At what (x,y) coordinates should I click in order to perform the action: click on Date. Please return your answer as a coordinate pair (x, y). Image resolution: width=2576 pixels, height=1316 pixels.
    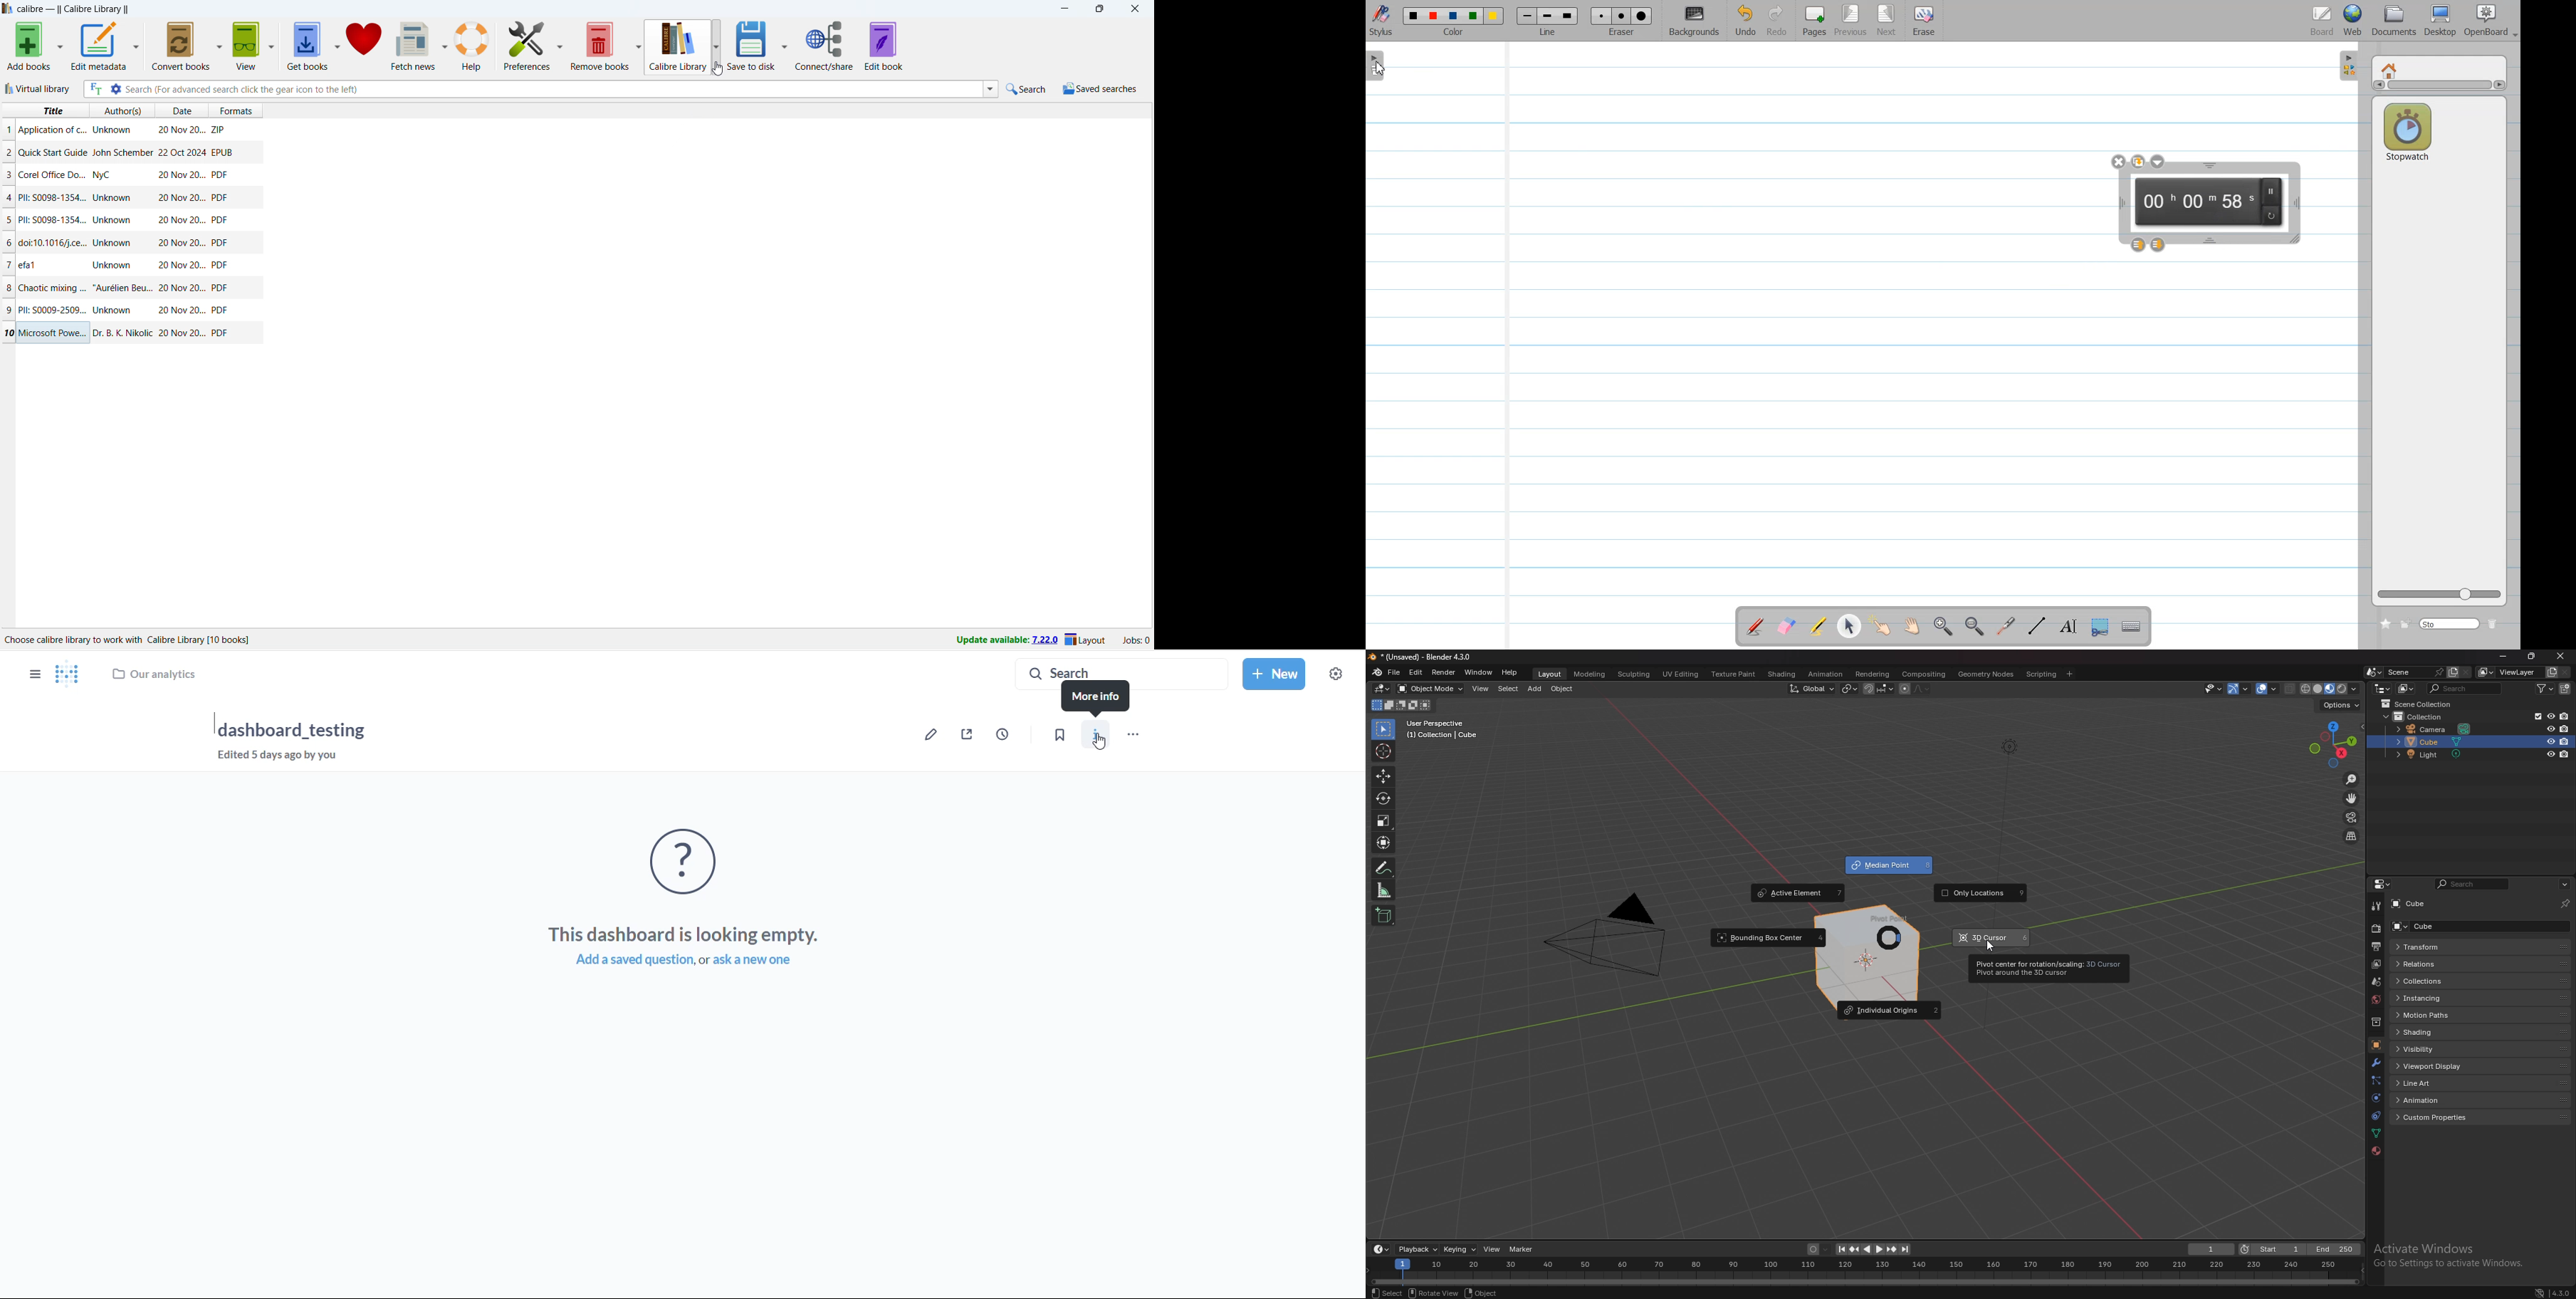
    Looking at the image, I should click on (182, 220).